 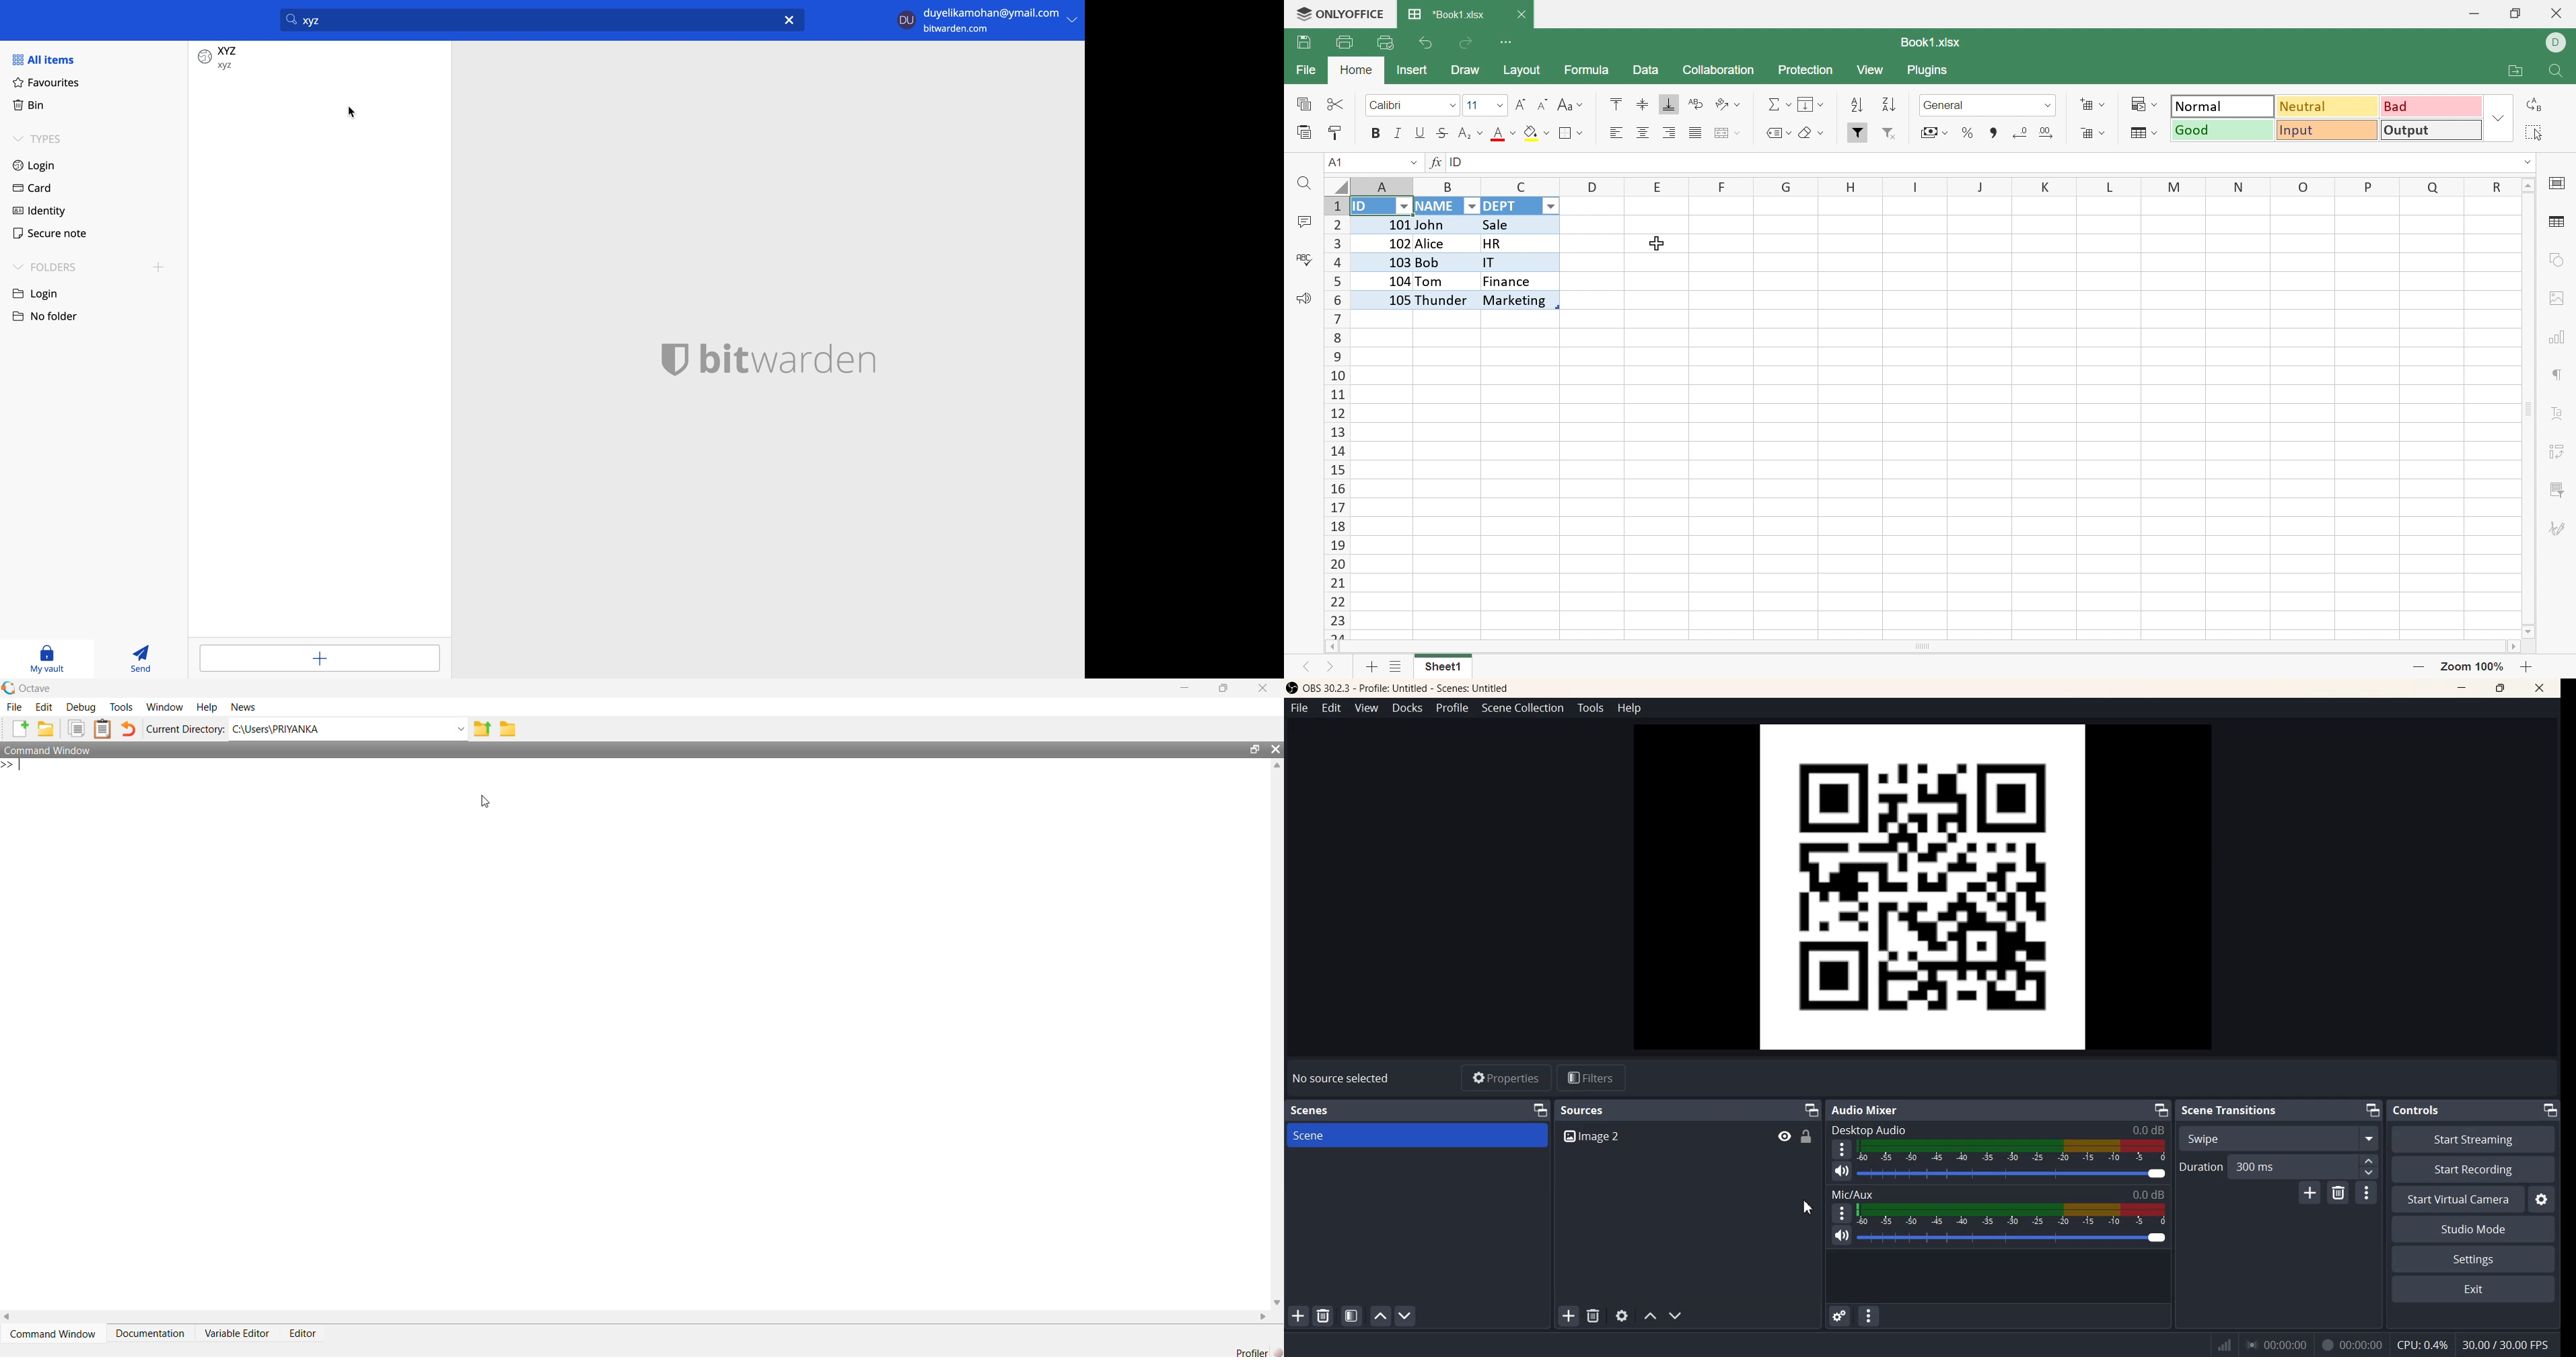 What do you see at coordinates (1408, 707) in the screenshot?
I see `Docks` at bounding box center [1408, 707].